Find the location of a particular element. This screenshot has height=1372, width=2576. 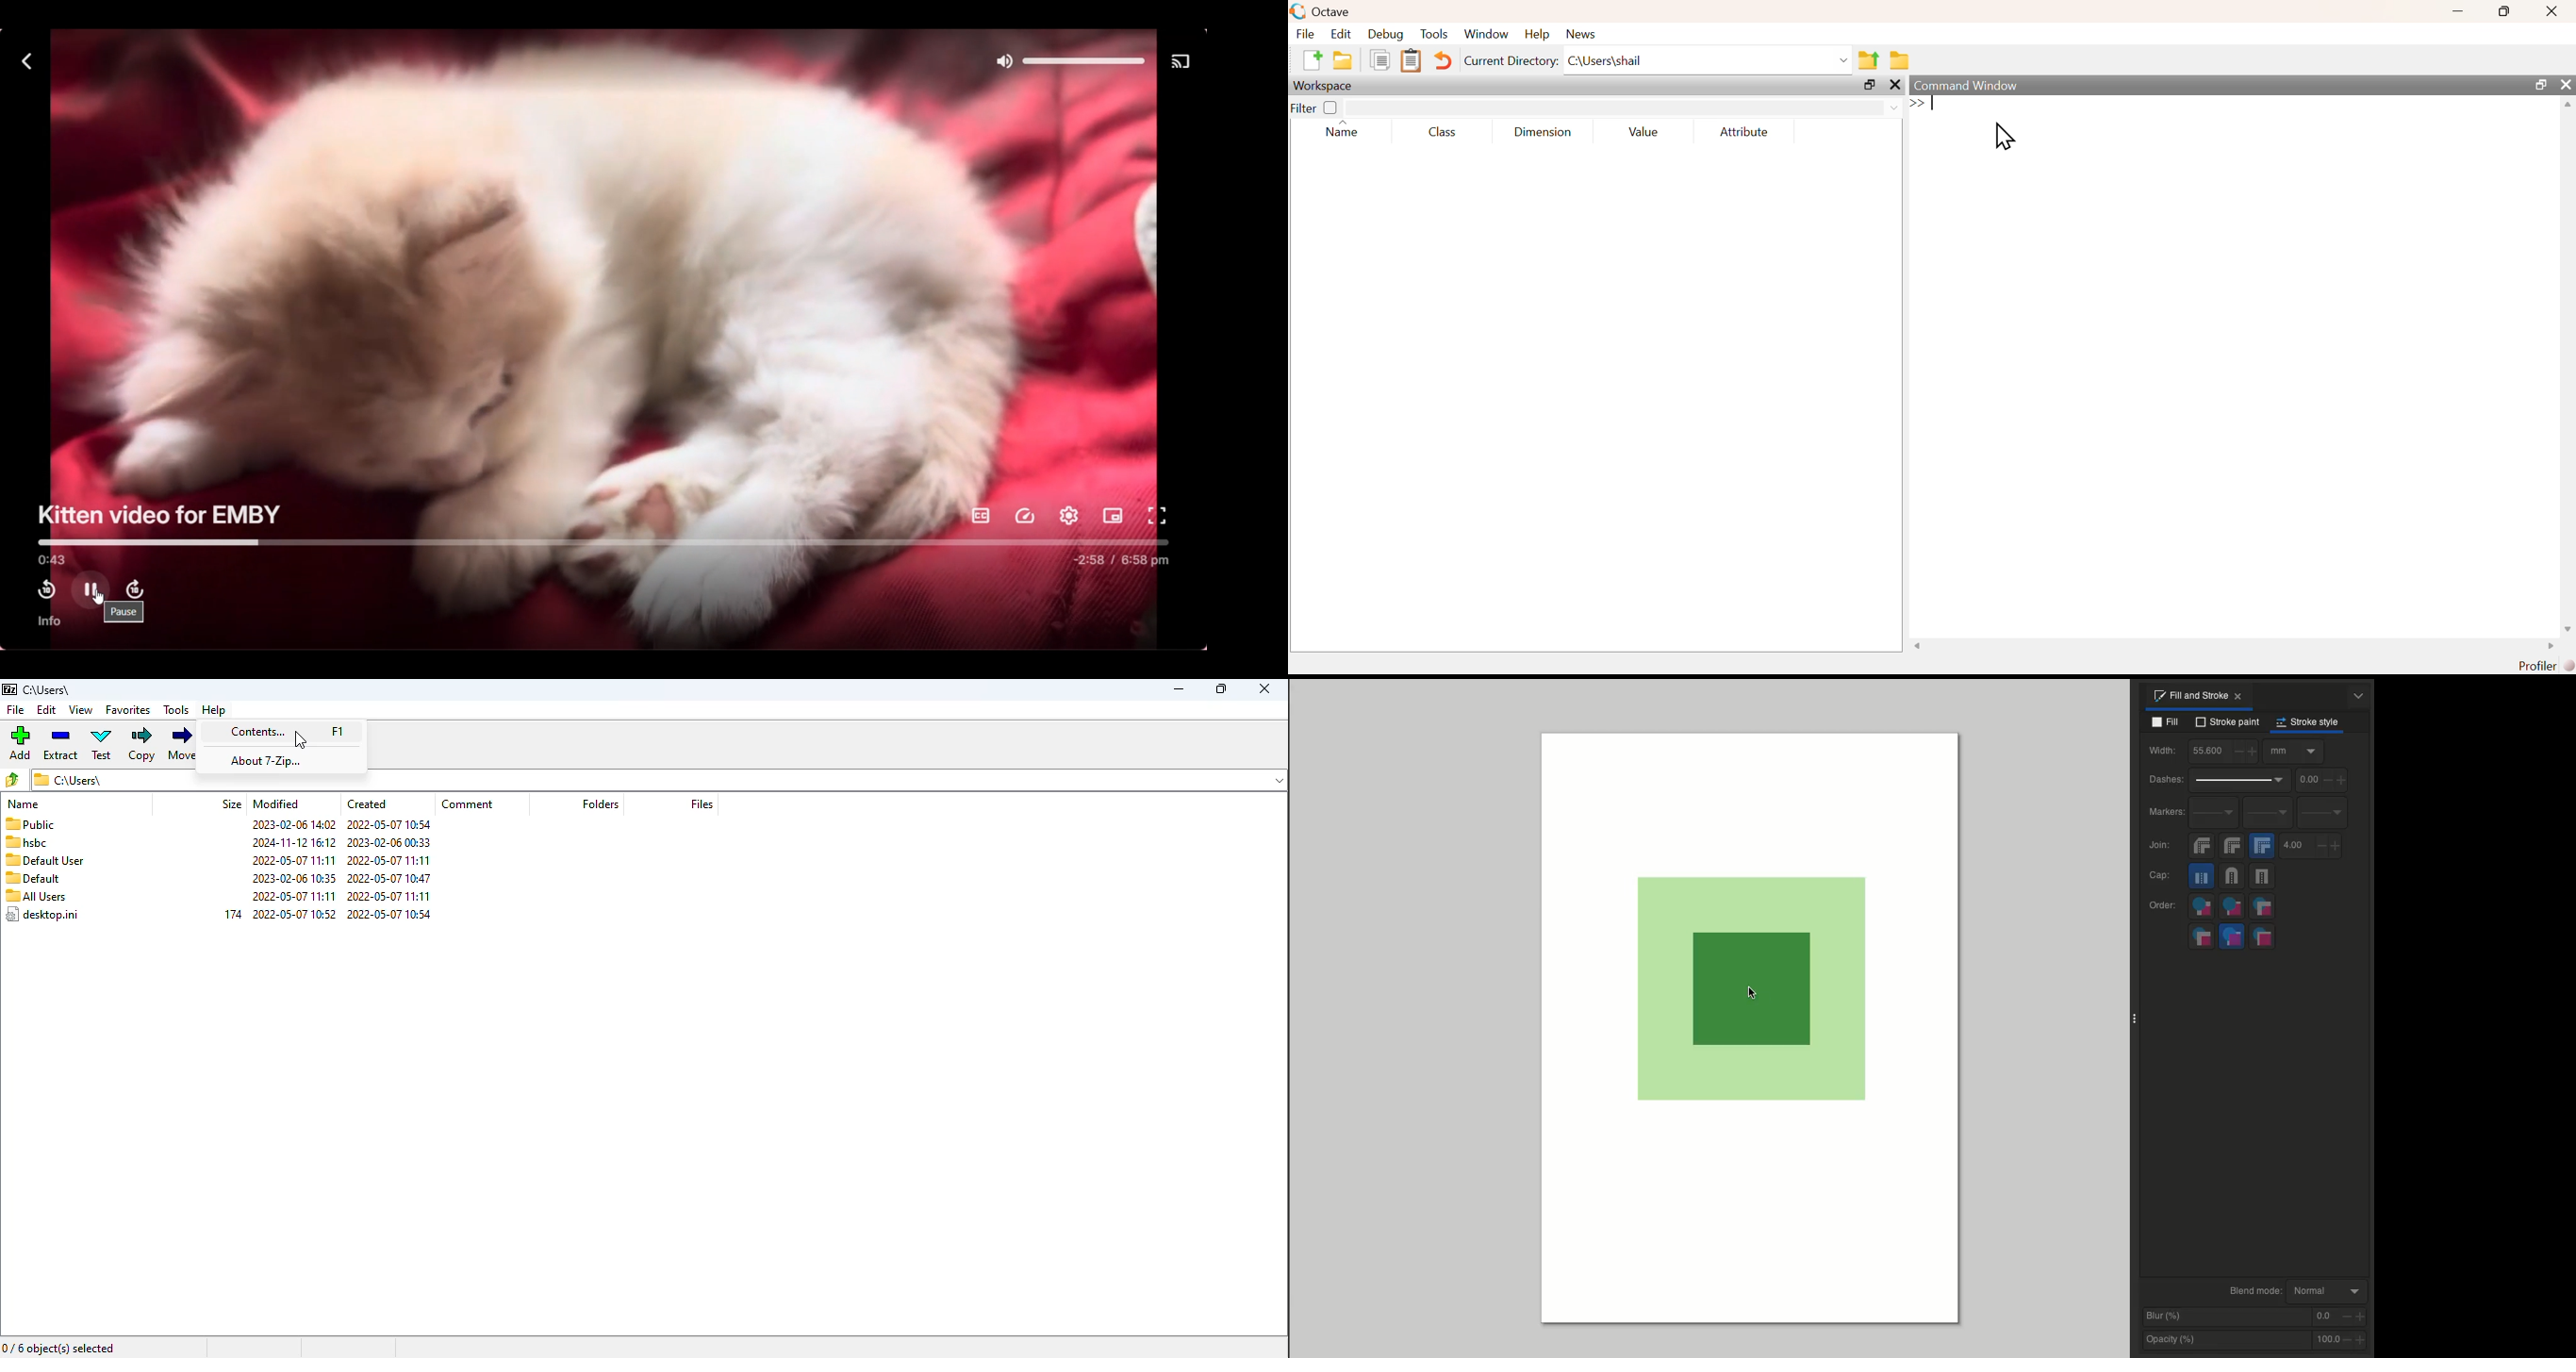

Cursor is located at coordinates (1753, 991).